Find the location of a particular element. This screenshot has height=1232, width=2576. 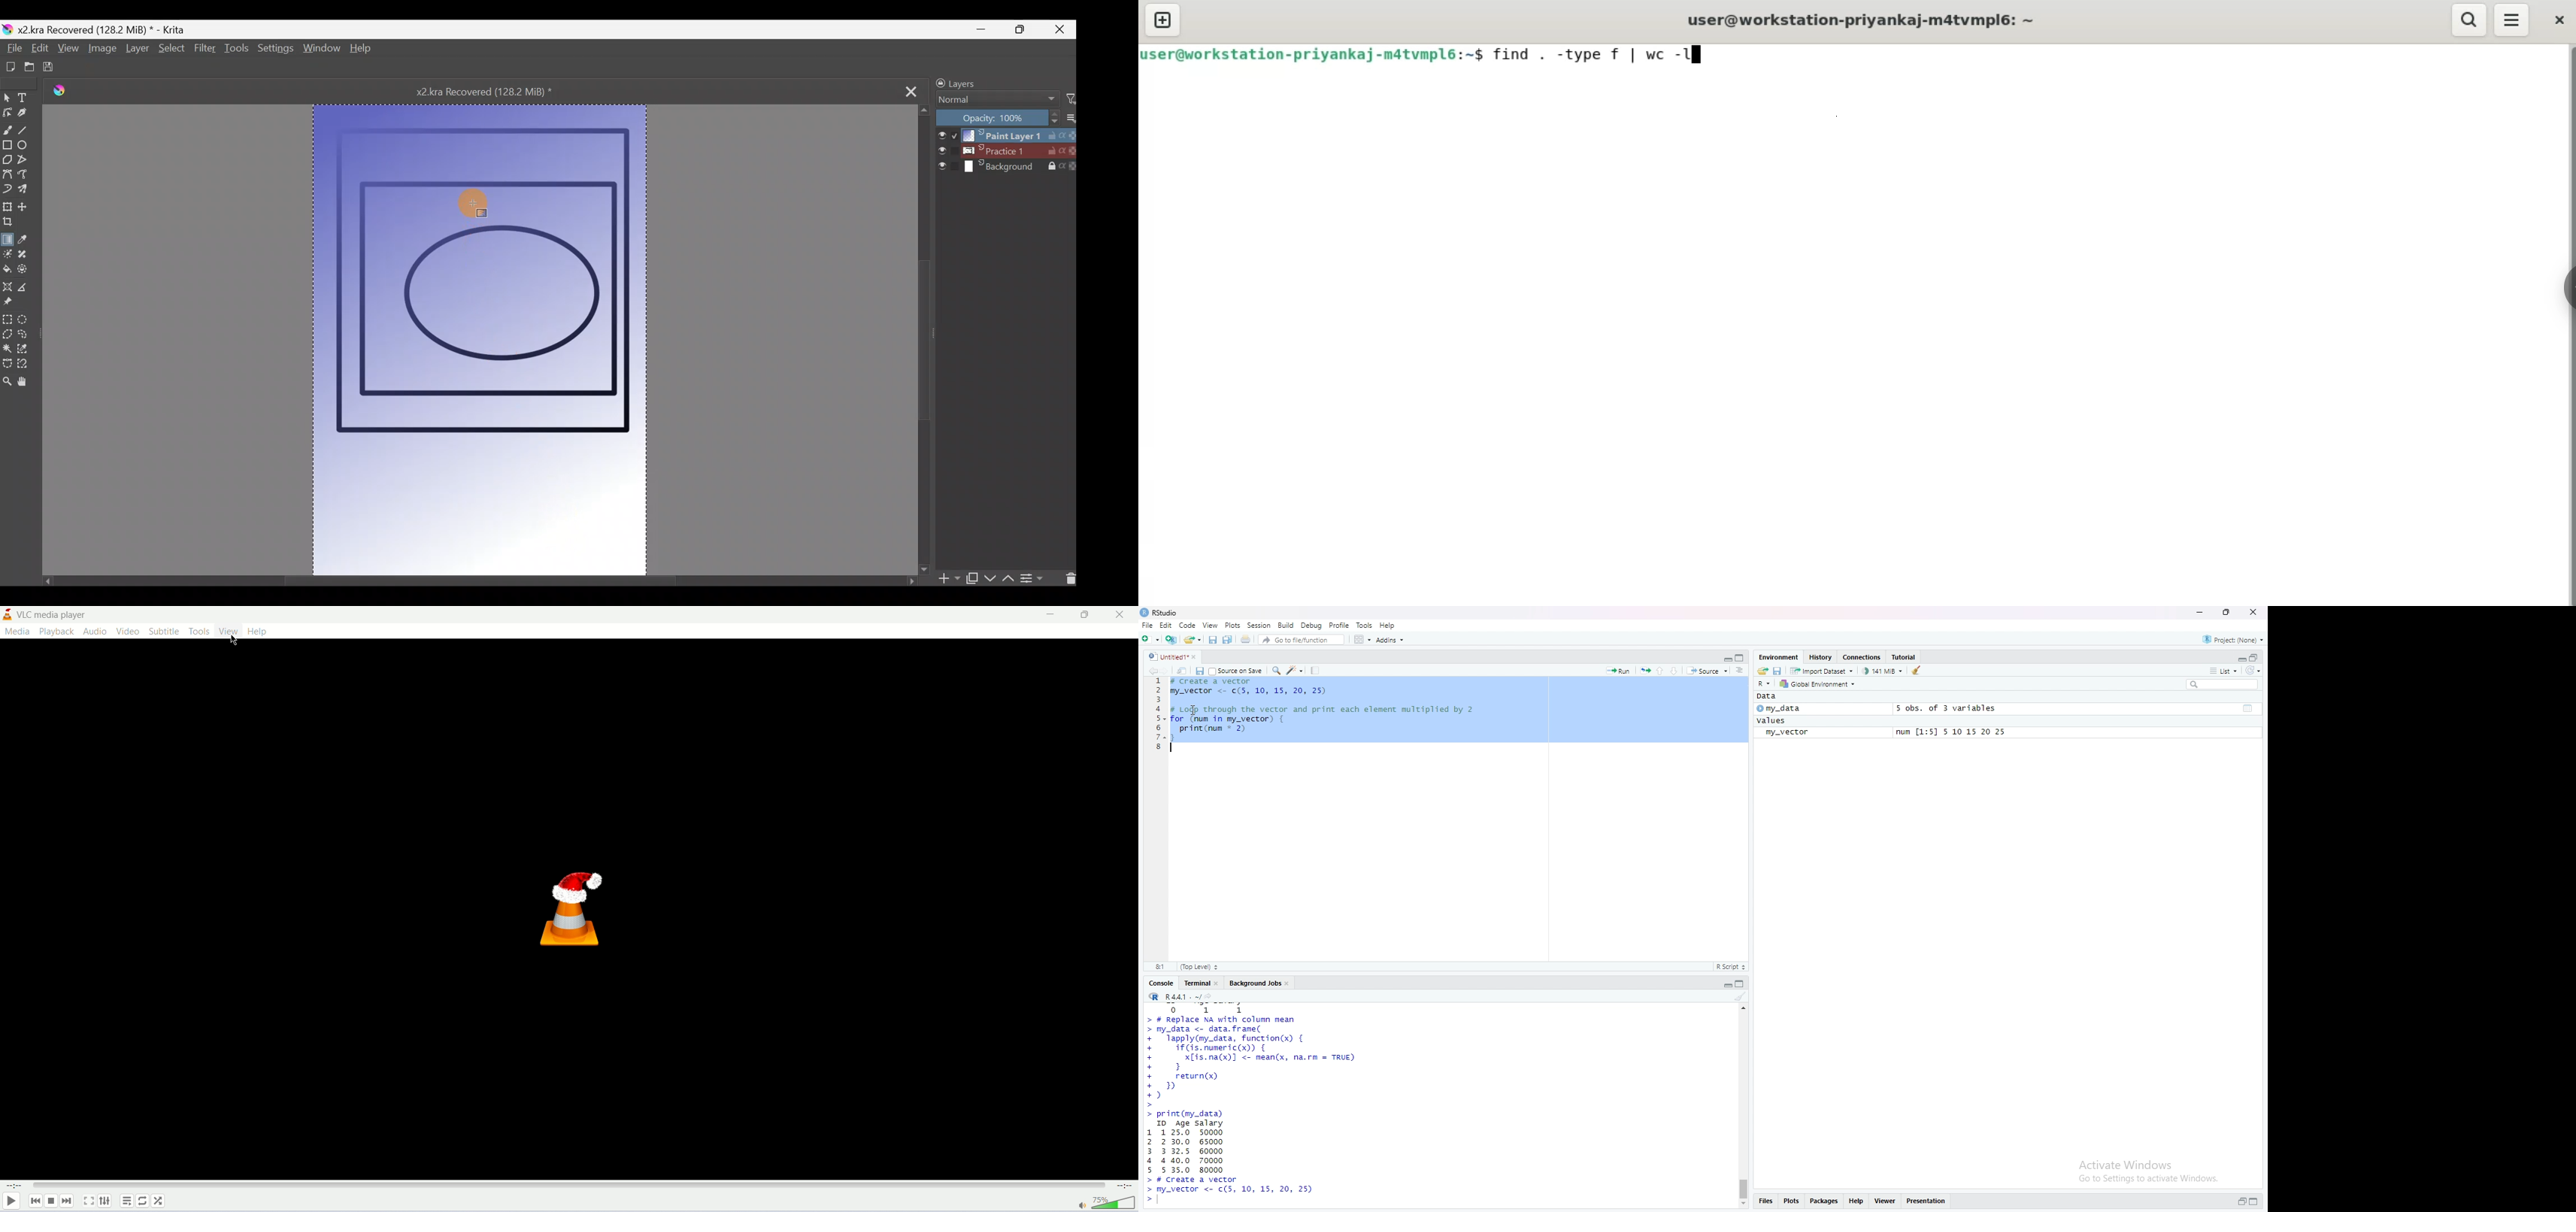

expand is located at coordinates (1727, 985).